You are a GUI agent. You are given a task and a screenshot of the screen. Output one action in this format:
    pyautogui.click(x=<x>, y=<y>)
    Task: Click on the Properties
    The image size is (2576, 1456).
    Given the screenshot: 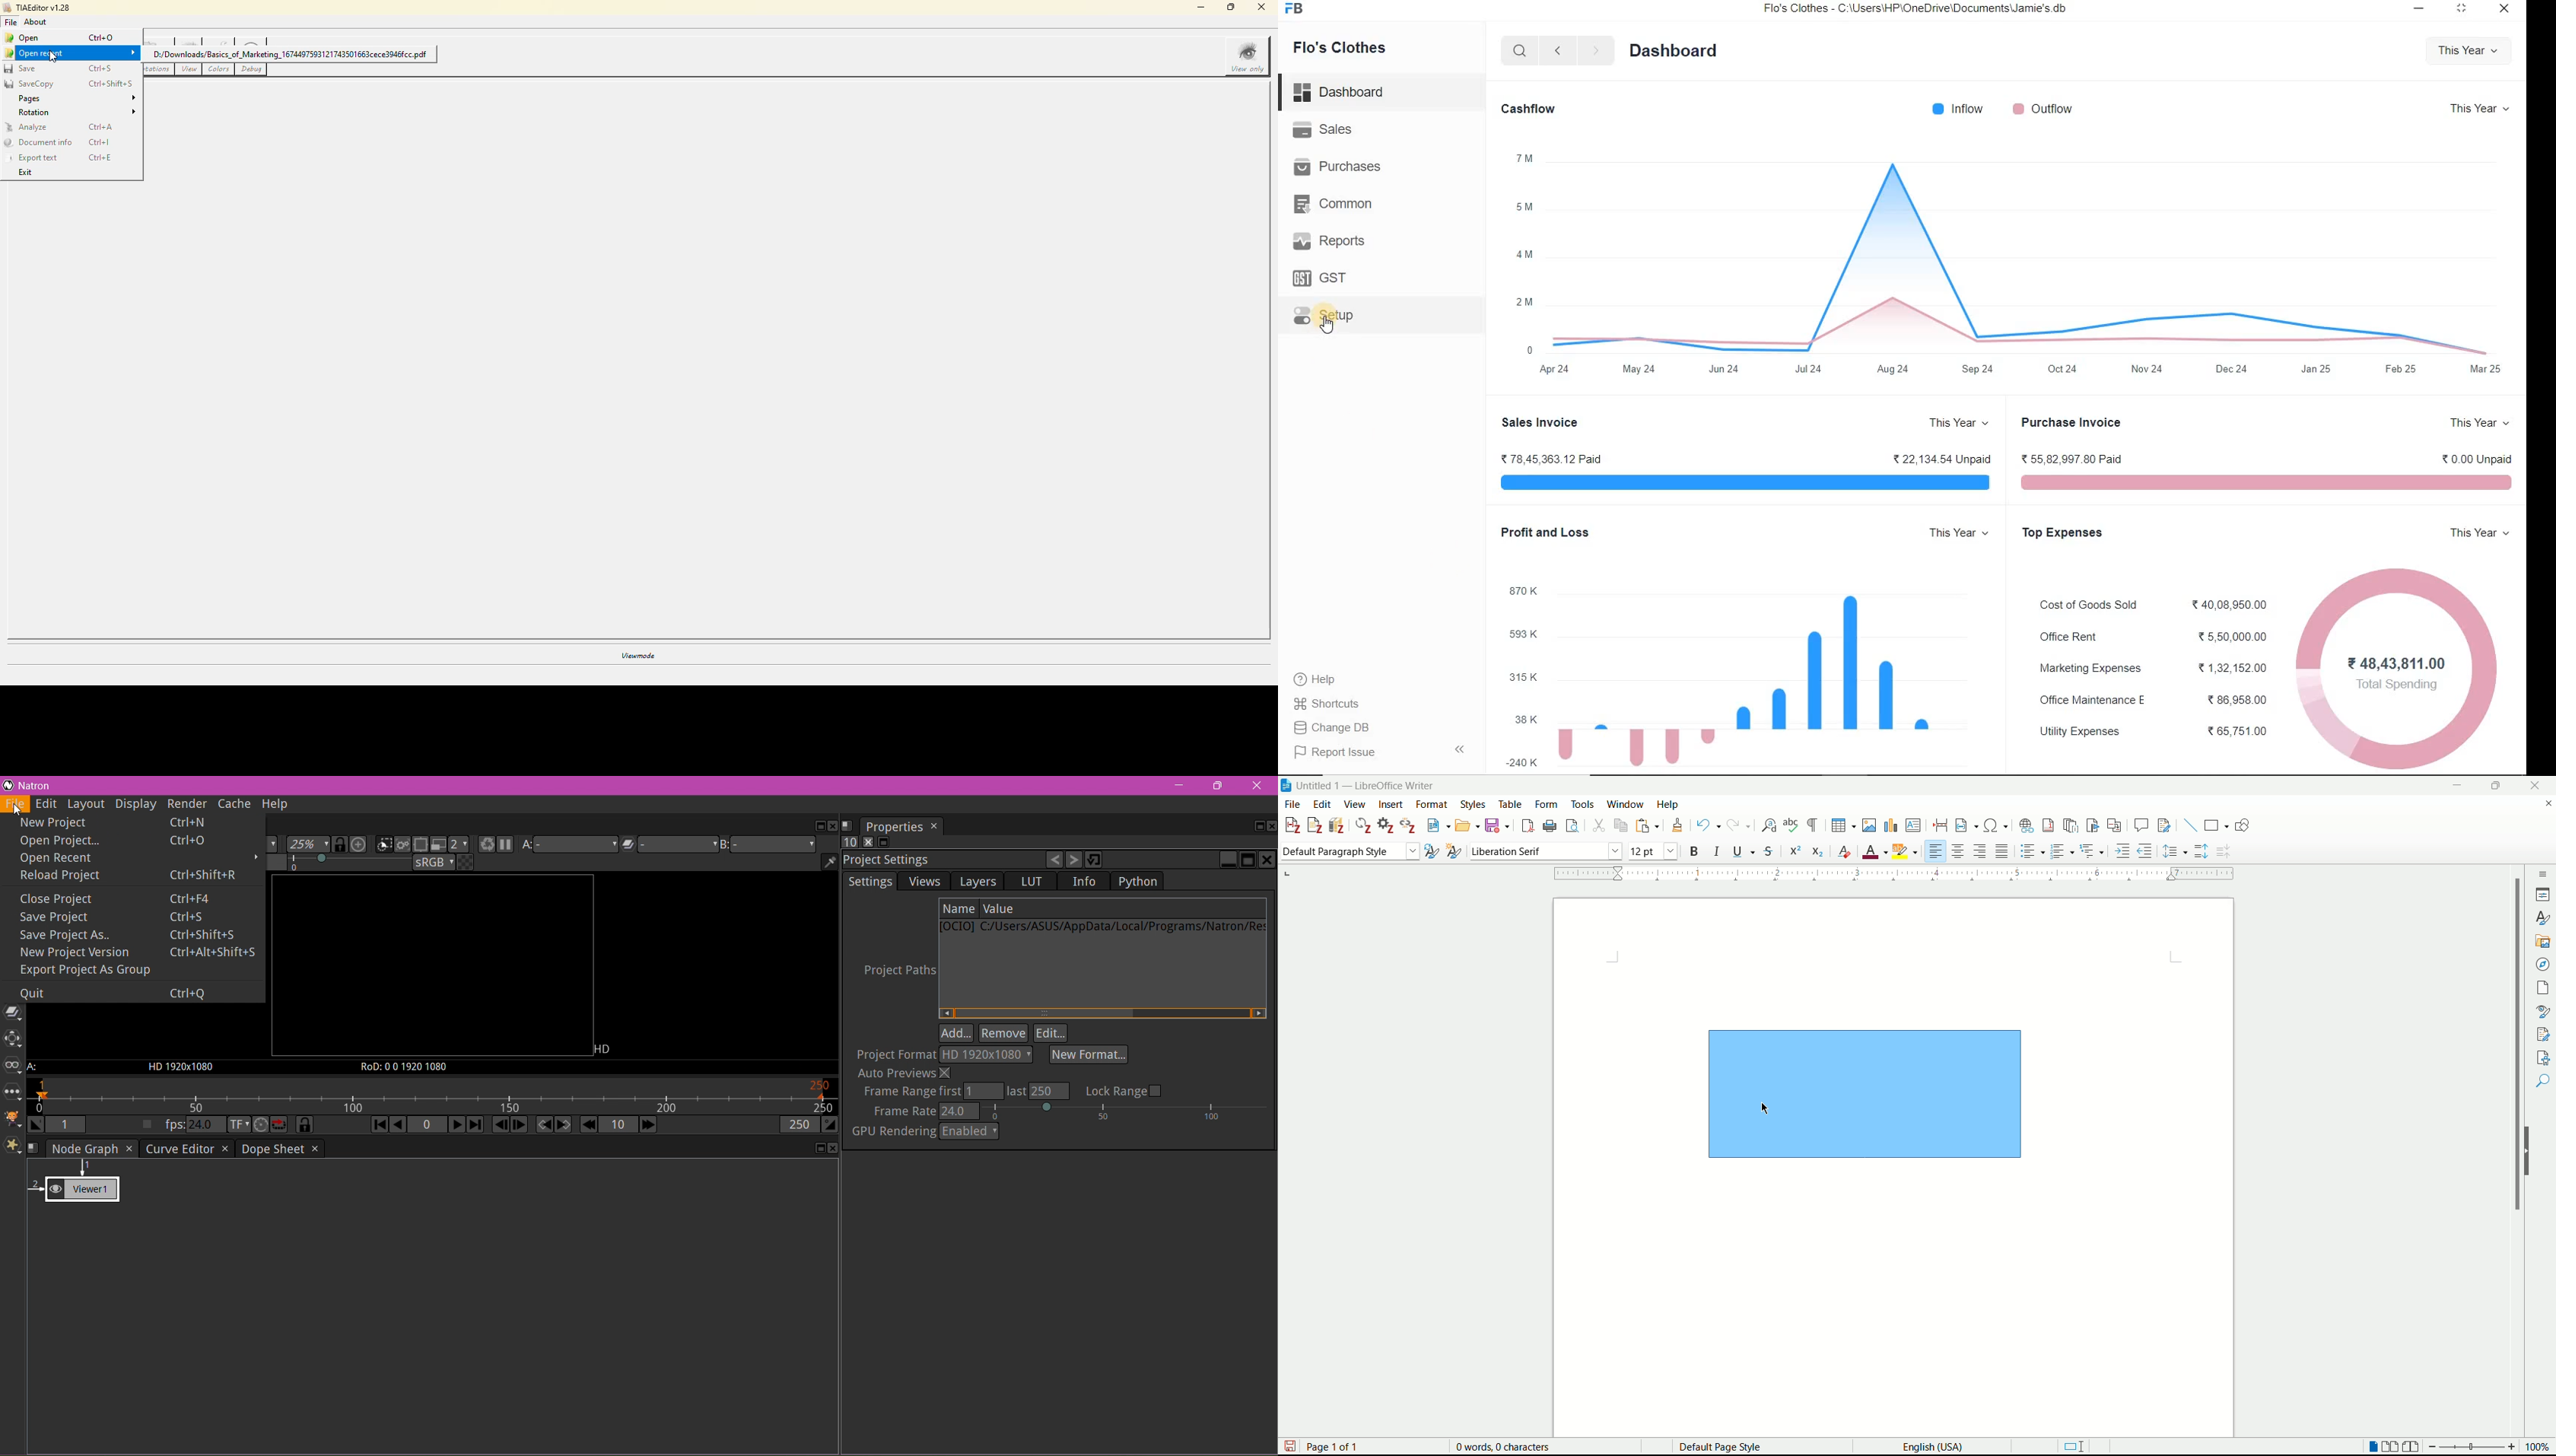 What is the action you would take?
    pyautogui.click(x=893, y=827)
    